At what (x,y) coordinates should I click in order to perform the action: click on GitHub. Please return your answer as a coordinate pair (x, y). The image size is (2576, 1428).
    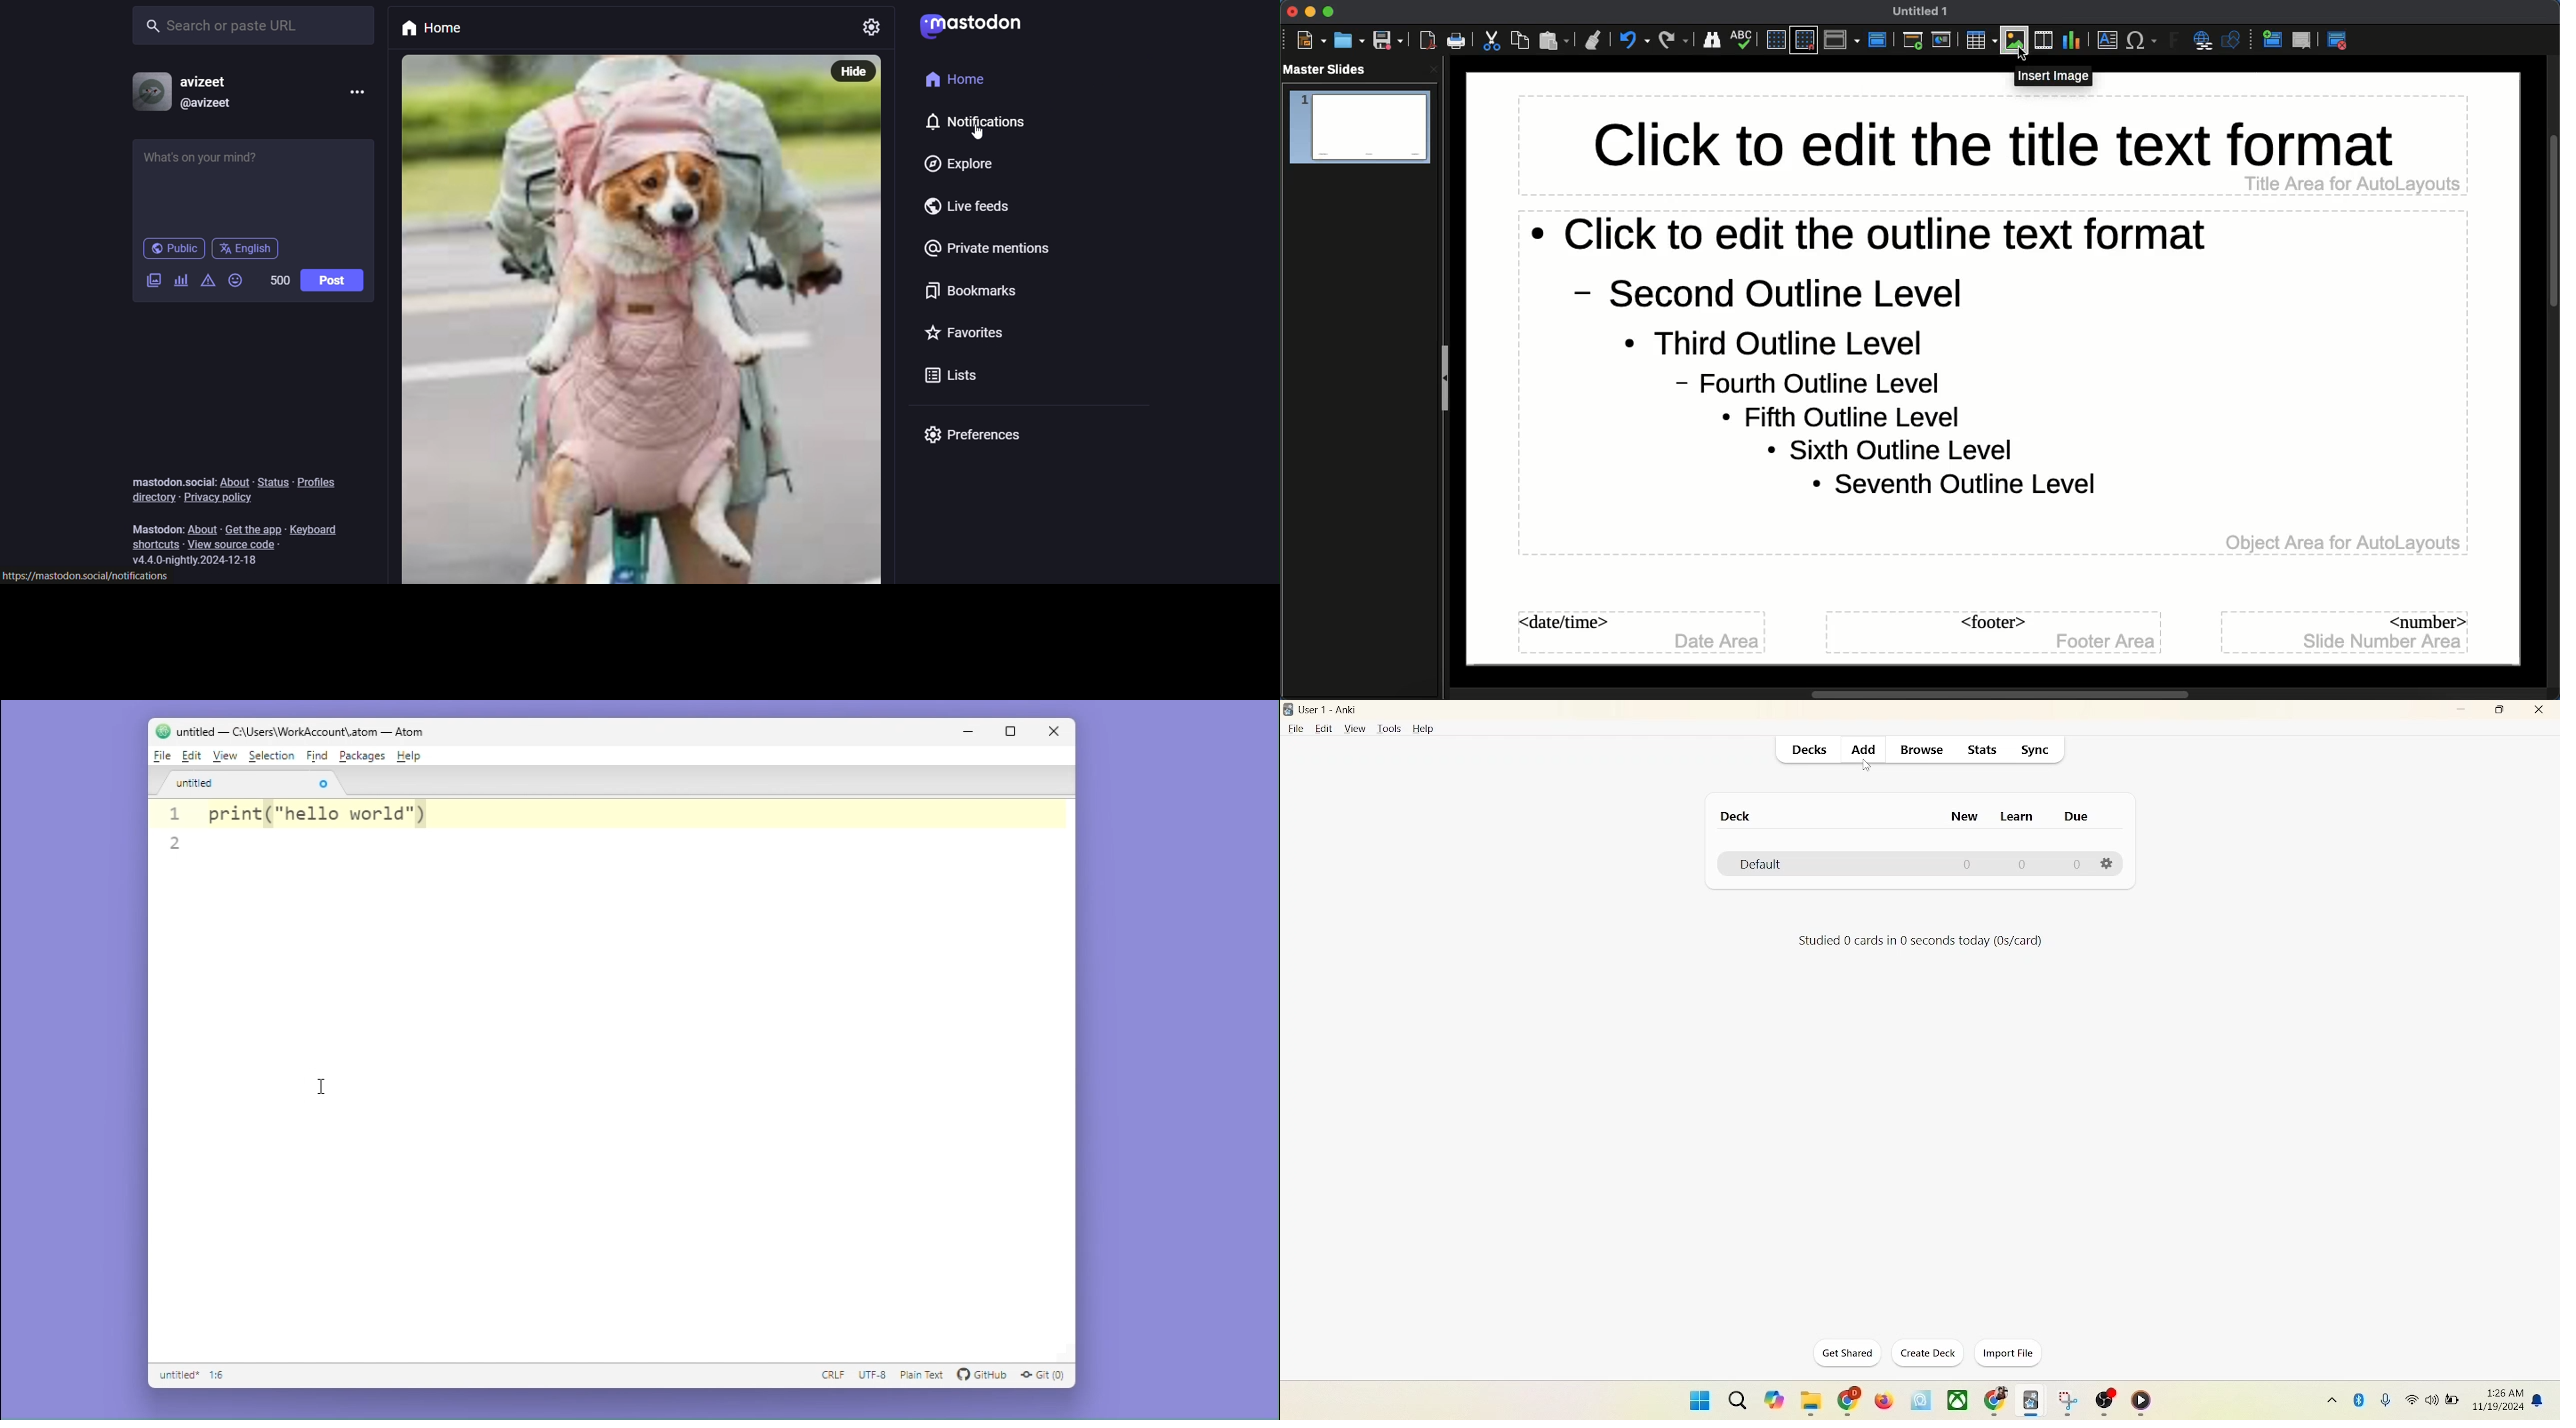
    Looking at the image, I should click on (983, 1377).